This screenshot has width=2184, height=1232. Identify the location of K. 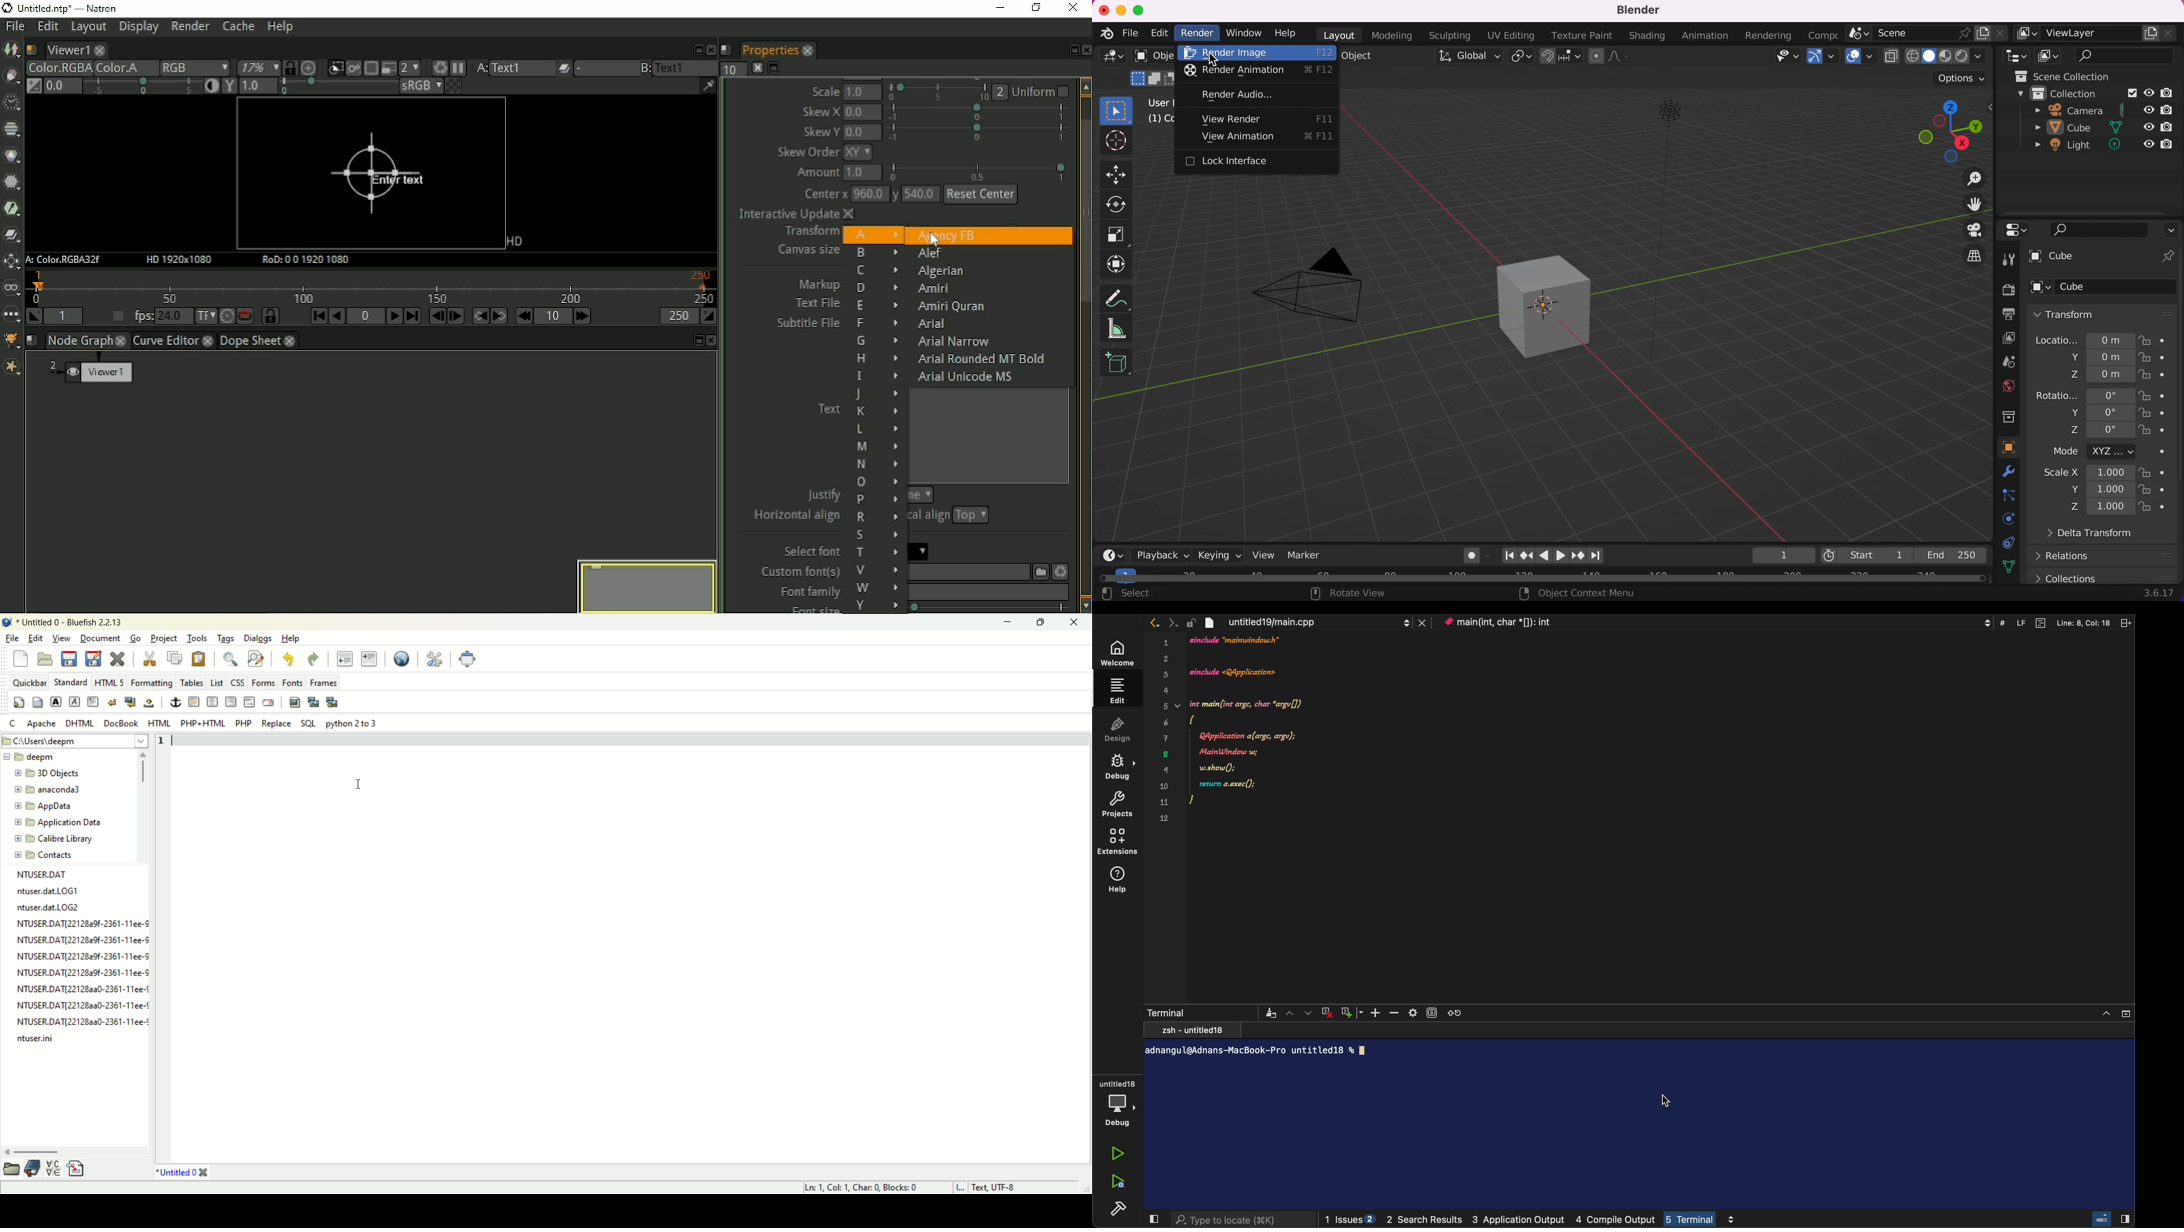
(876, 411).